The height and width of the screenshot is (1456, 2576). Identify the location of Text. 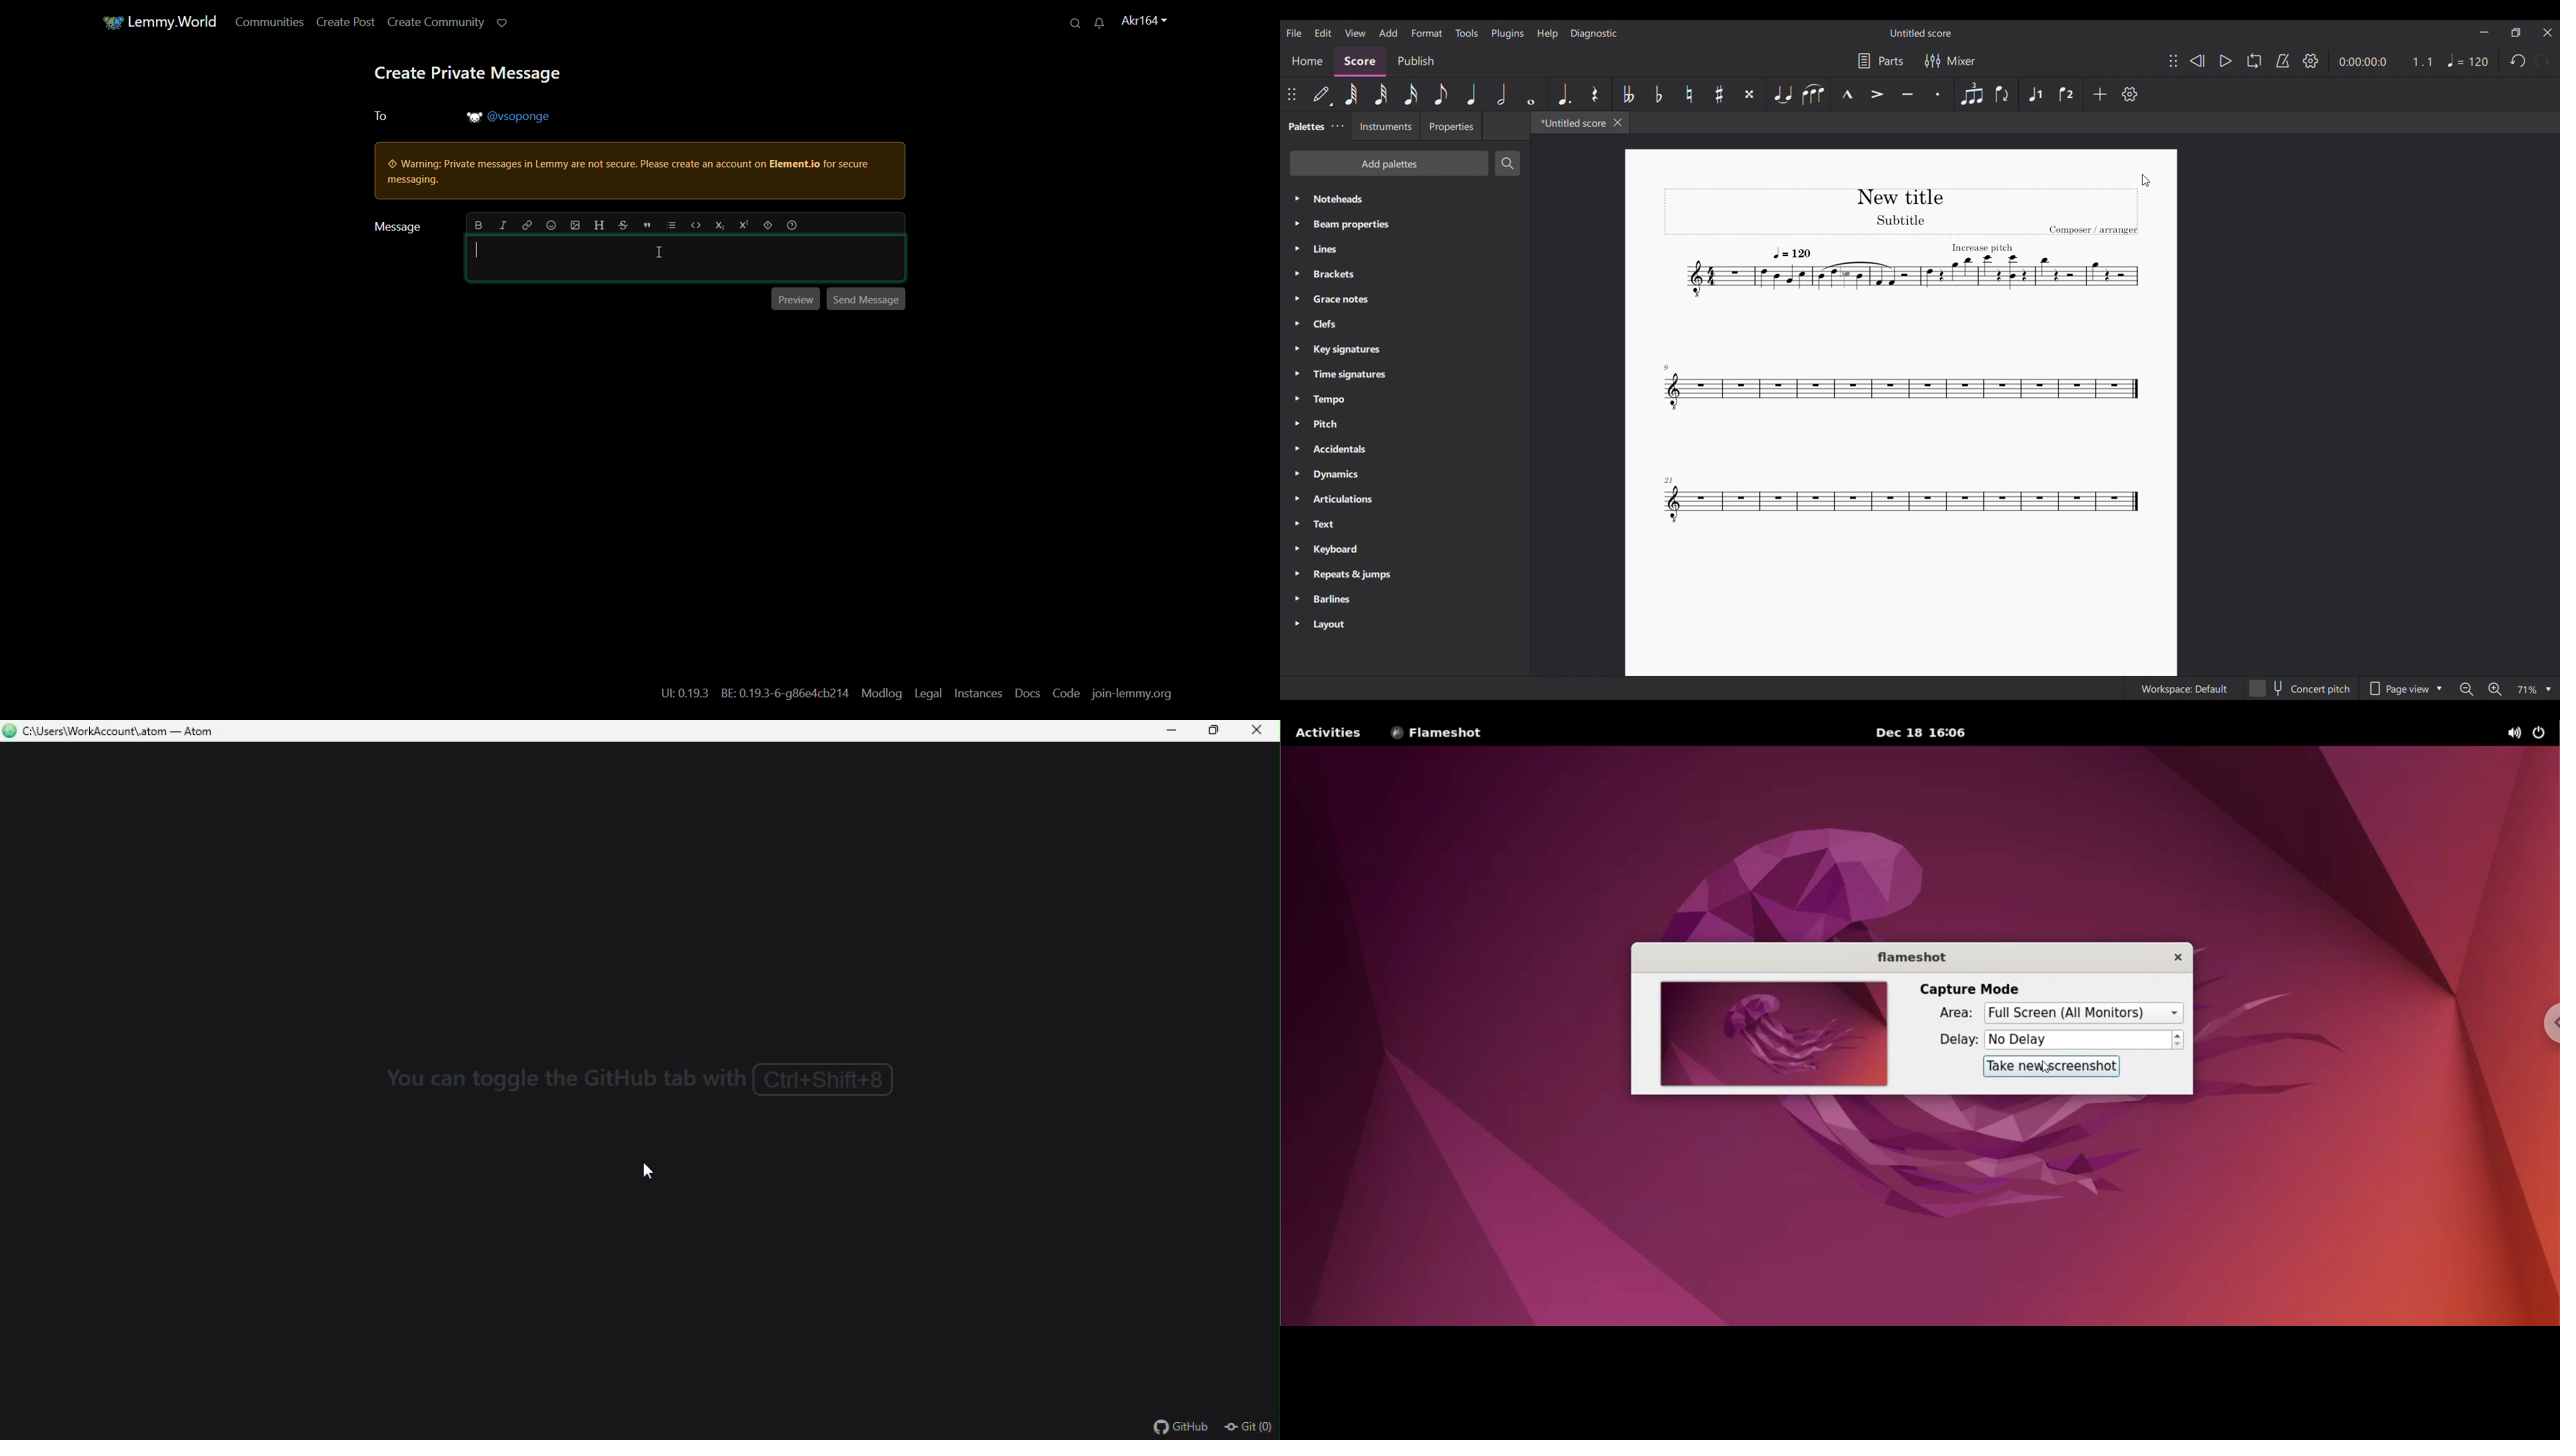
(1405, 525).